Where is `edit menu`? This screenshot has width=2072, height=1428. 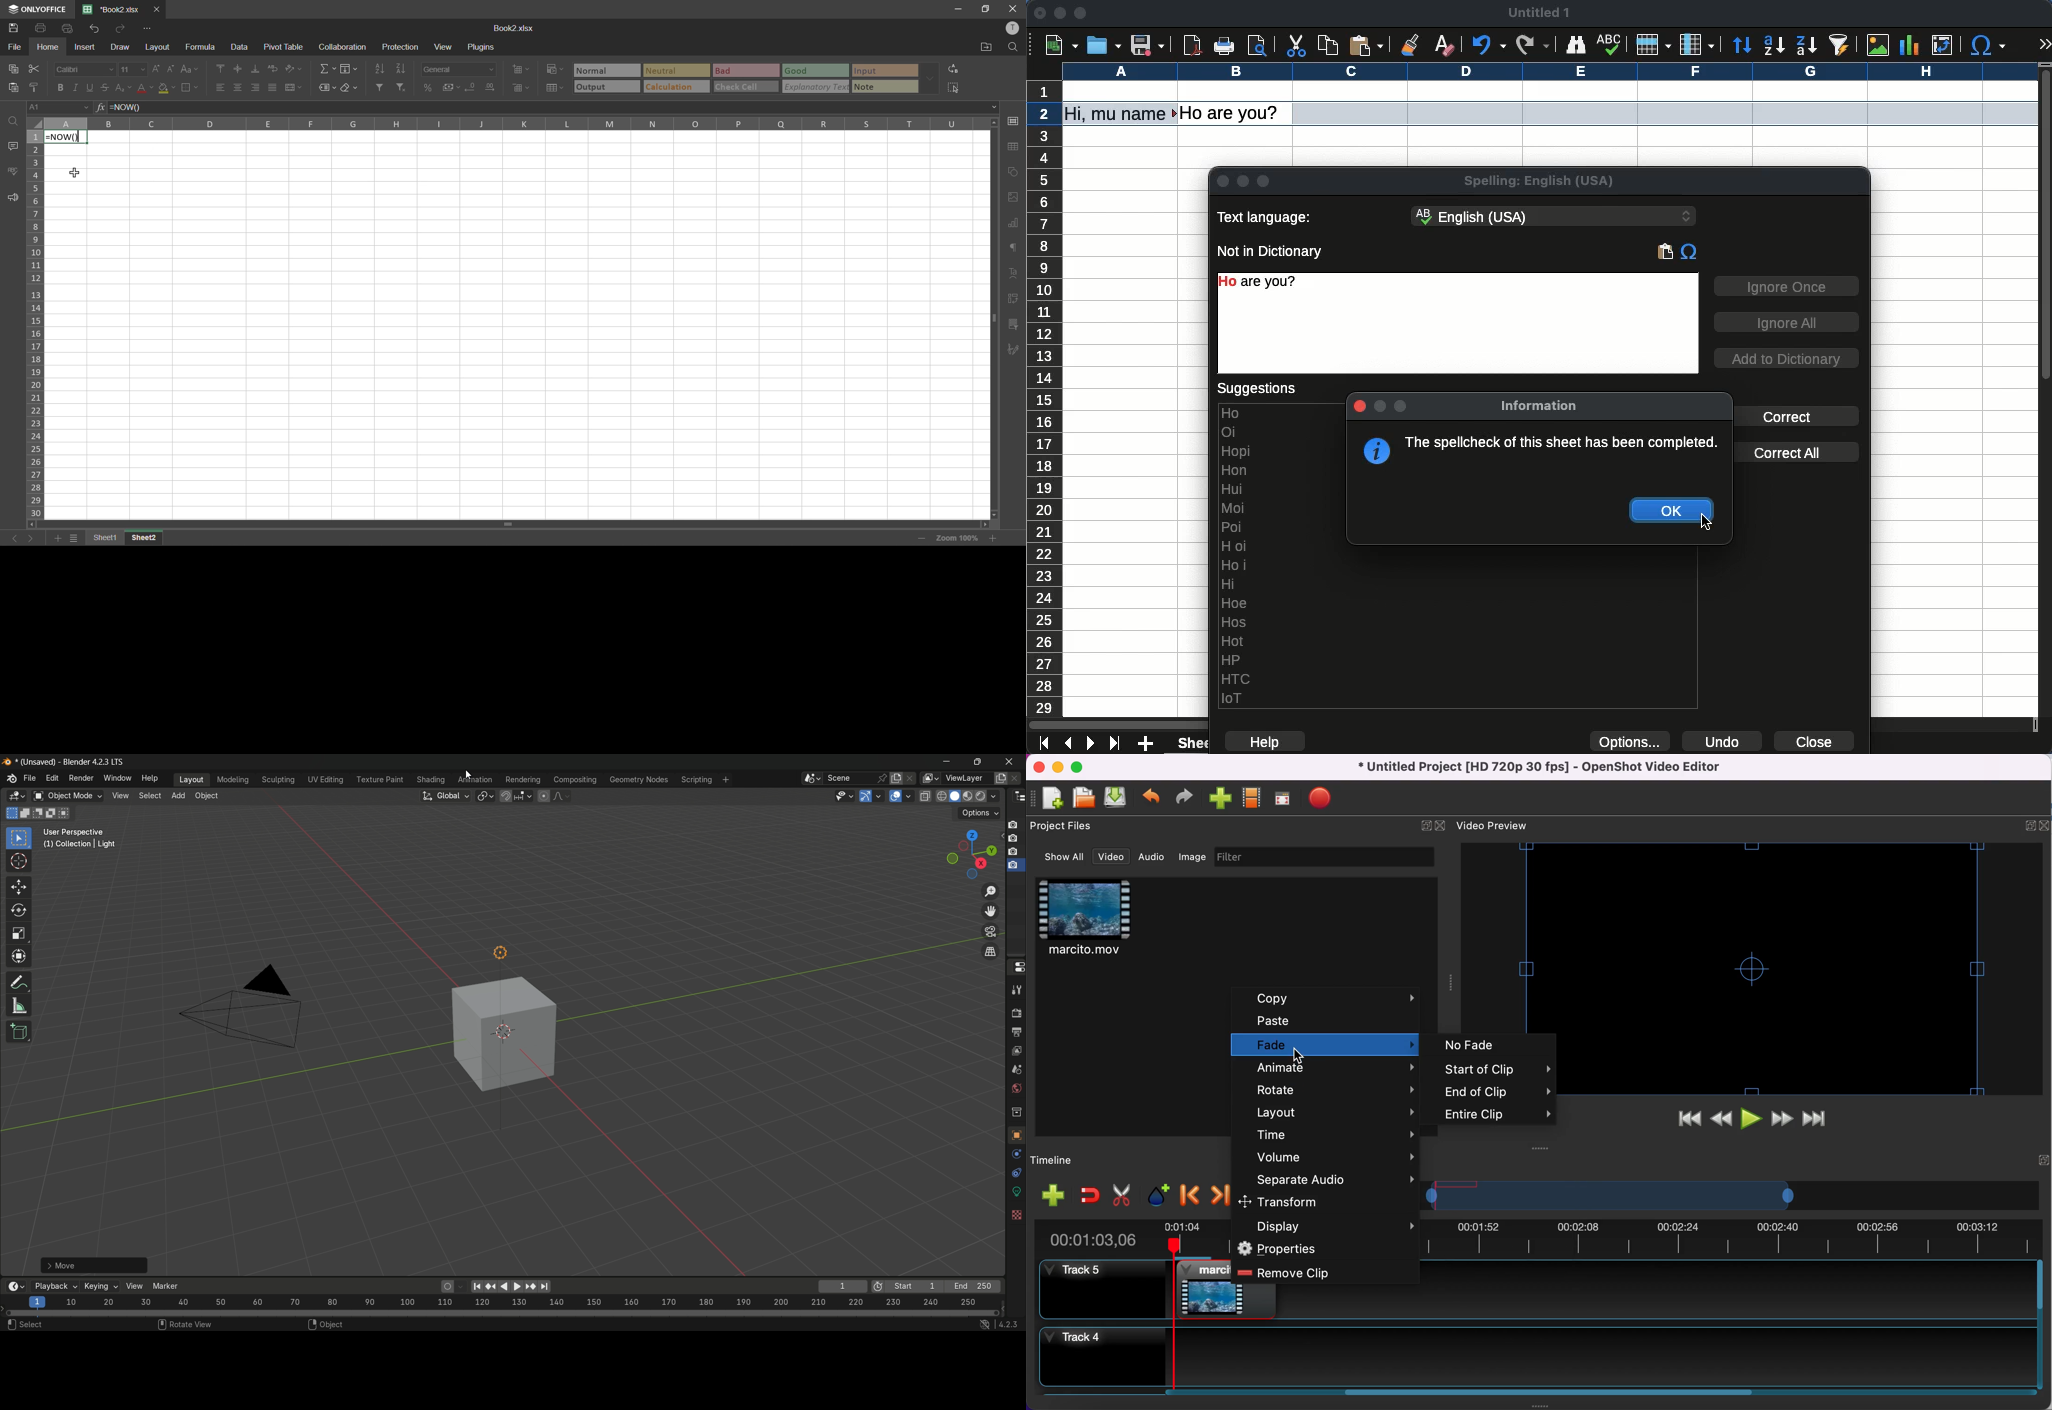 edit menu is located at coordinates (51, 779).